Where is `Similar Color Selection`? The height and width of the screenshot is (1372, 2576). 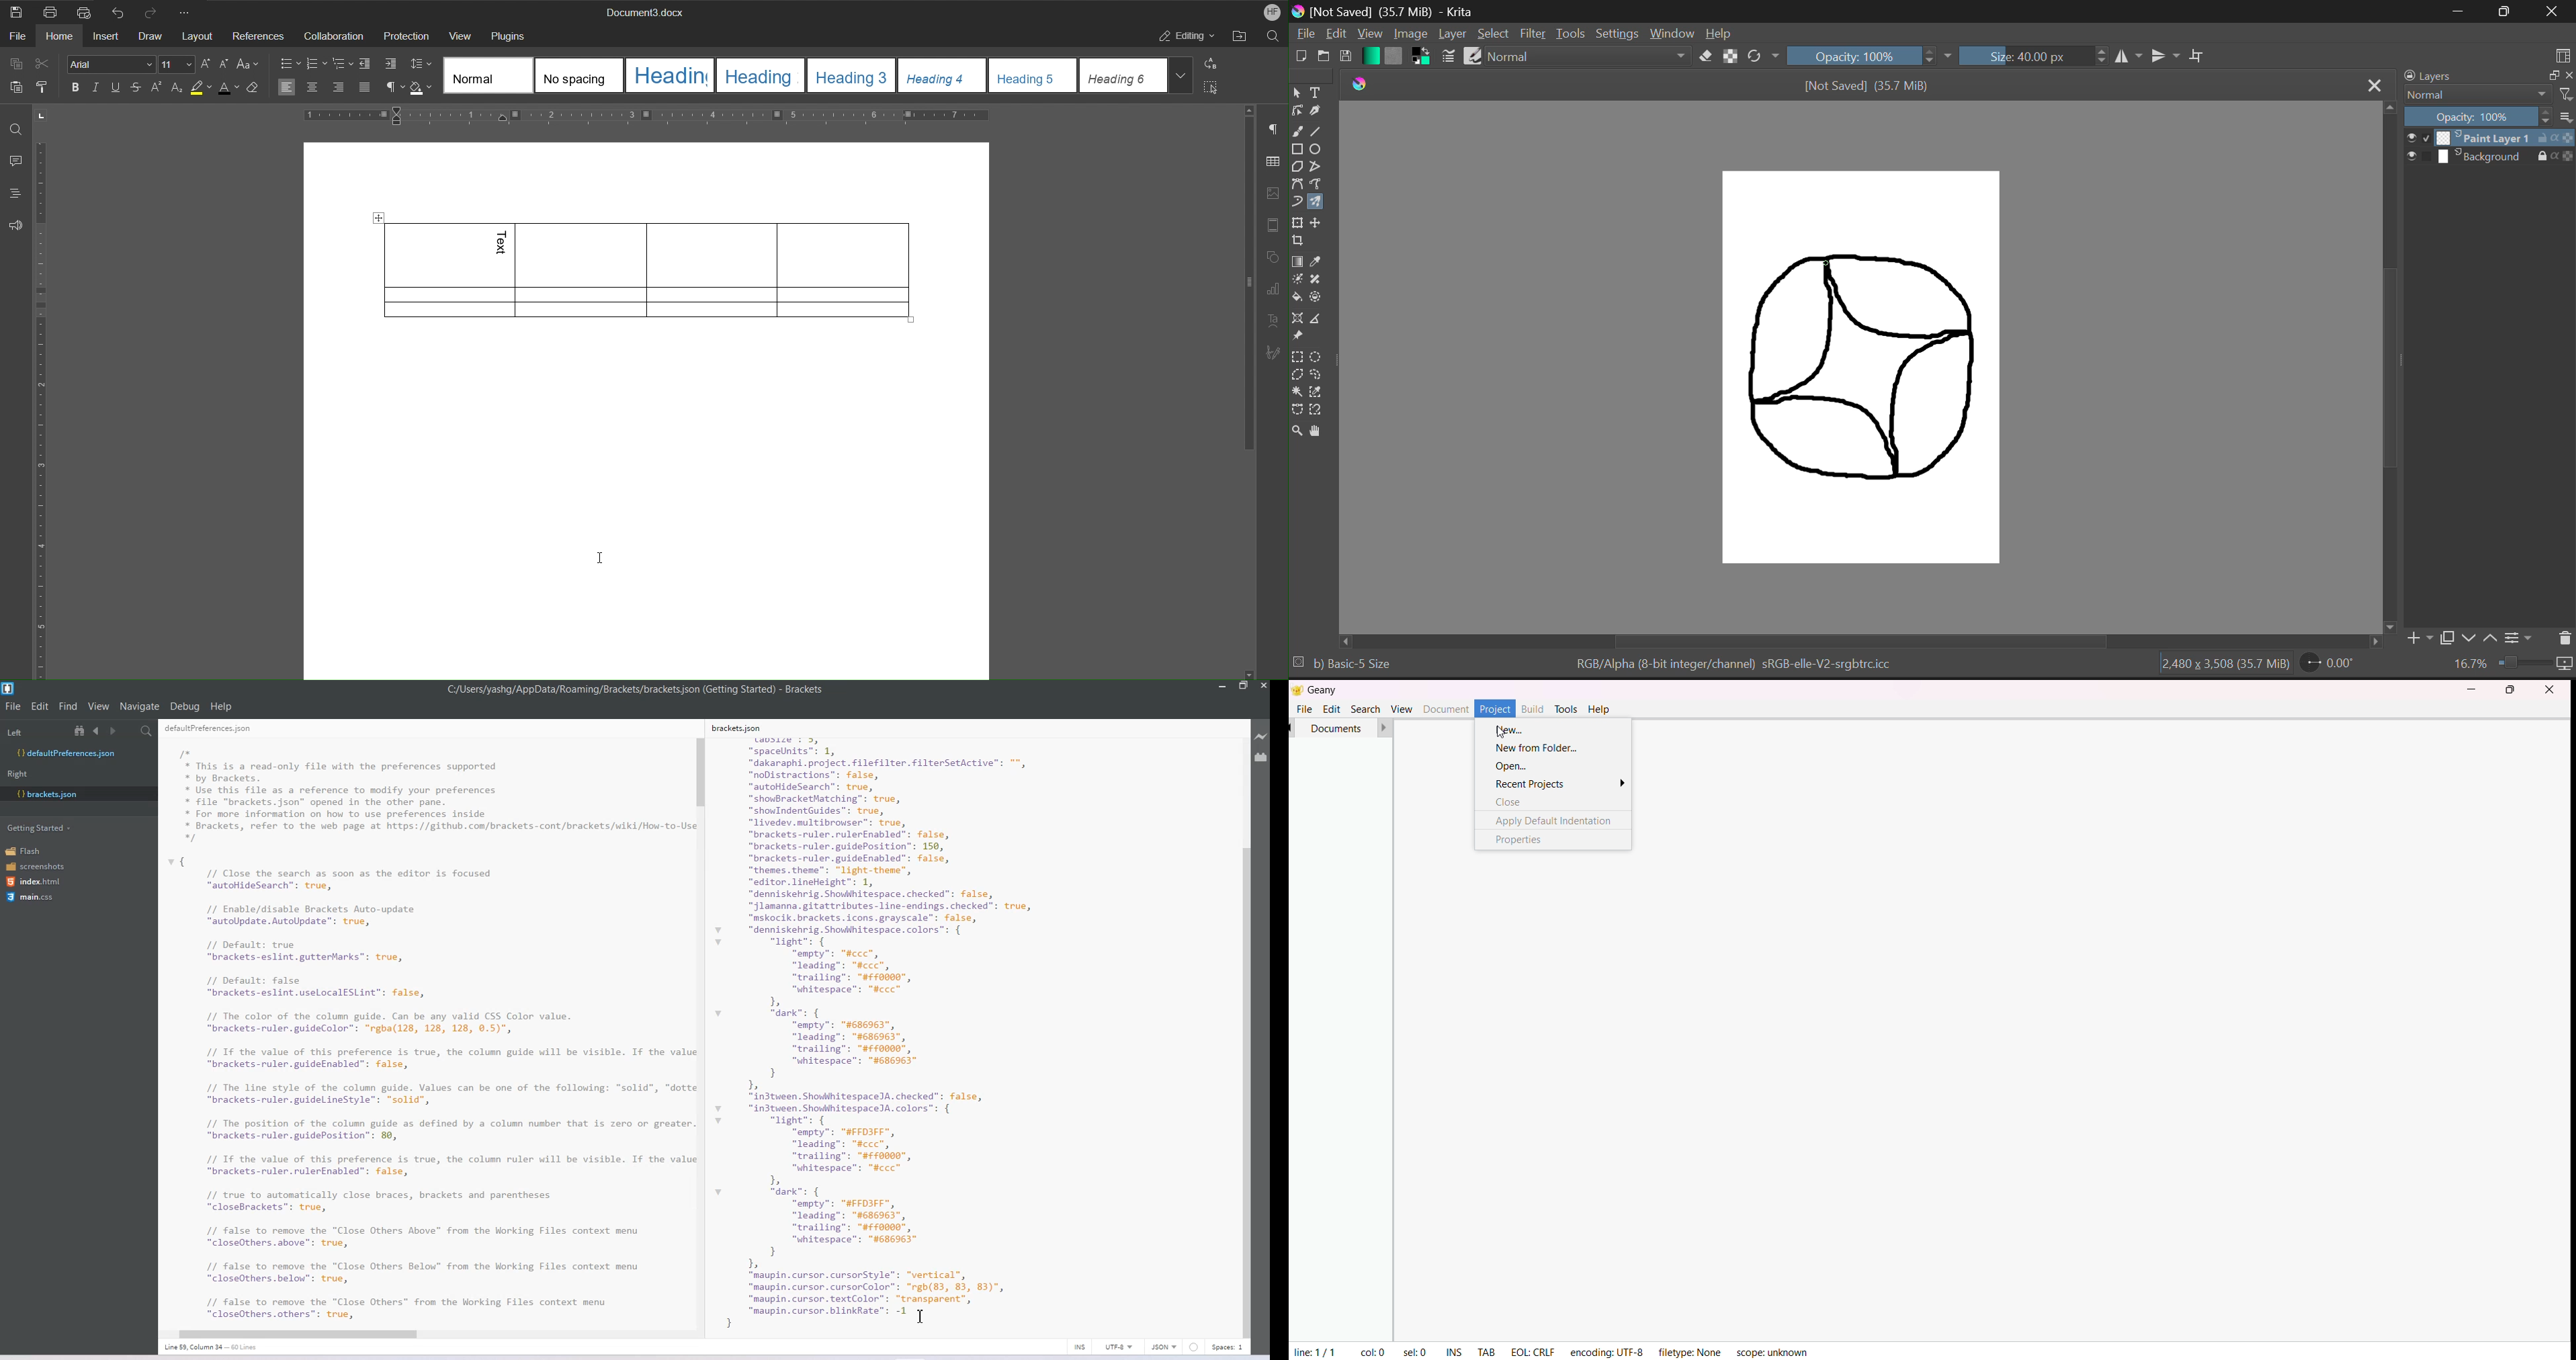 Similar Color Selection is located at coordinates (1322, 394).